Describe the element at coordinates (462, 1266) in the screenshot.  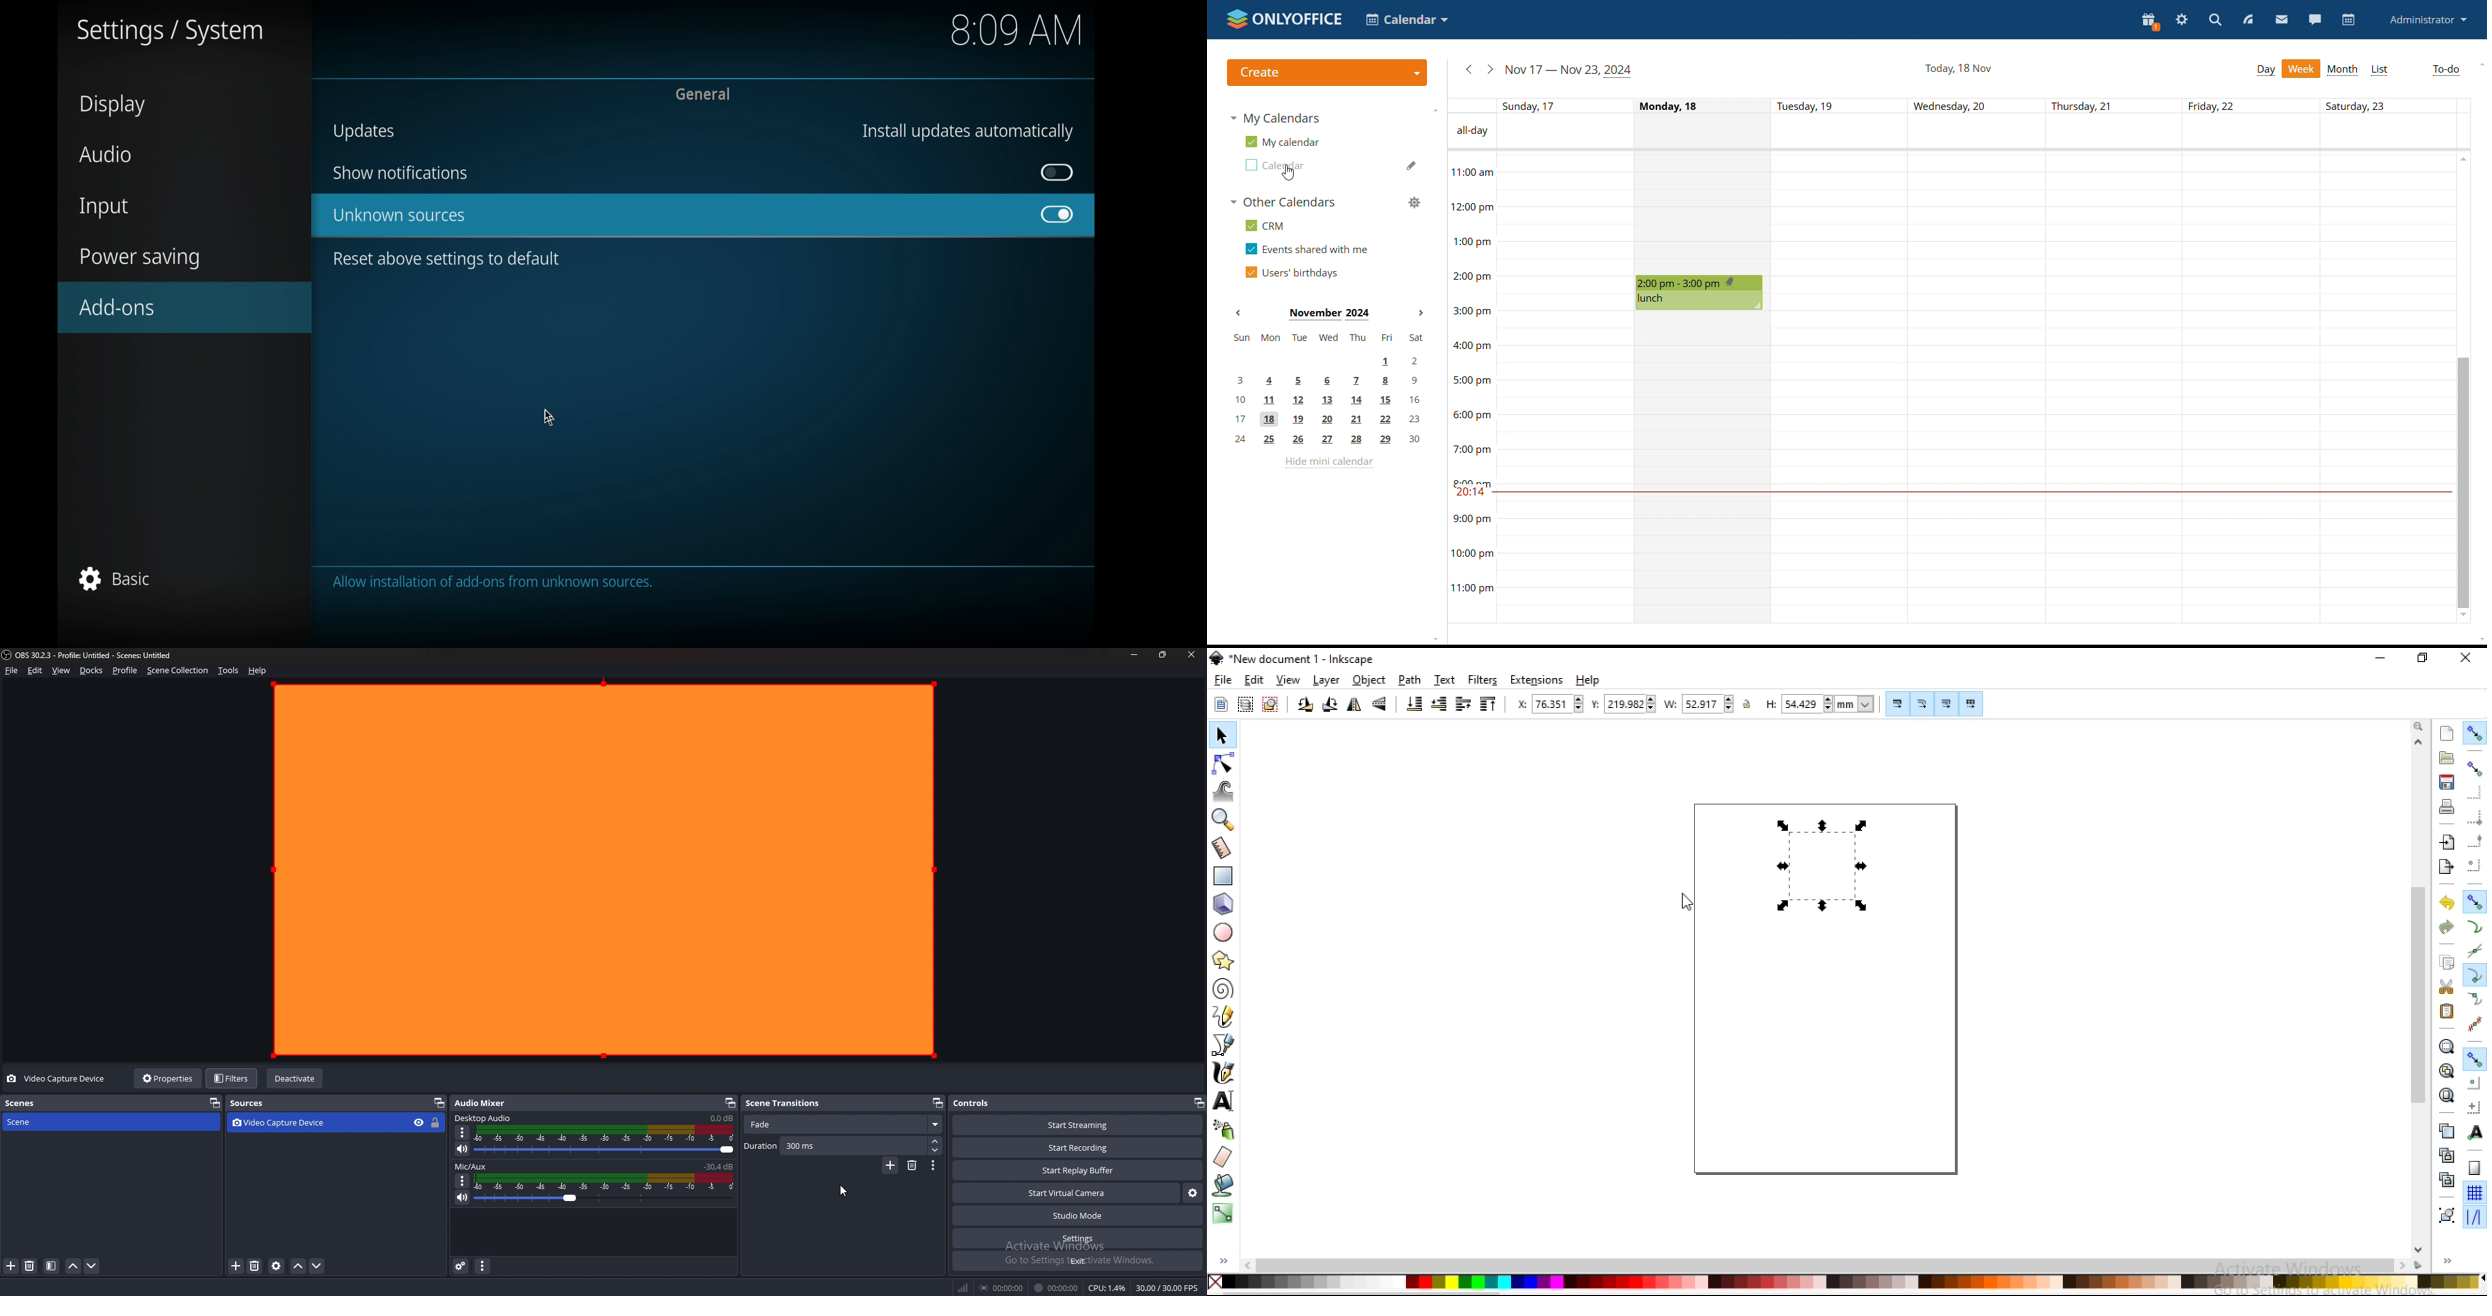
I see `audio mixer settings` at that location.